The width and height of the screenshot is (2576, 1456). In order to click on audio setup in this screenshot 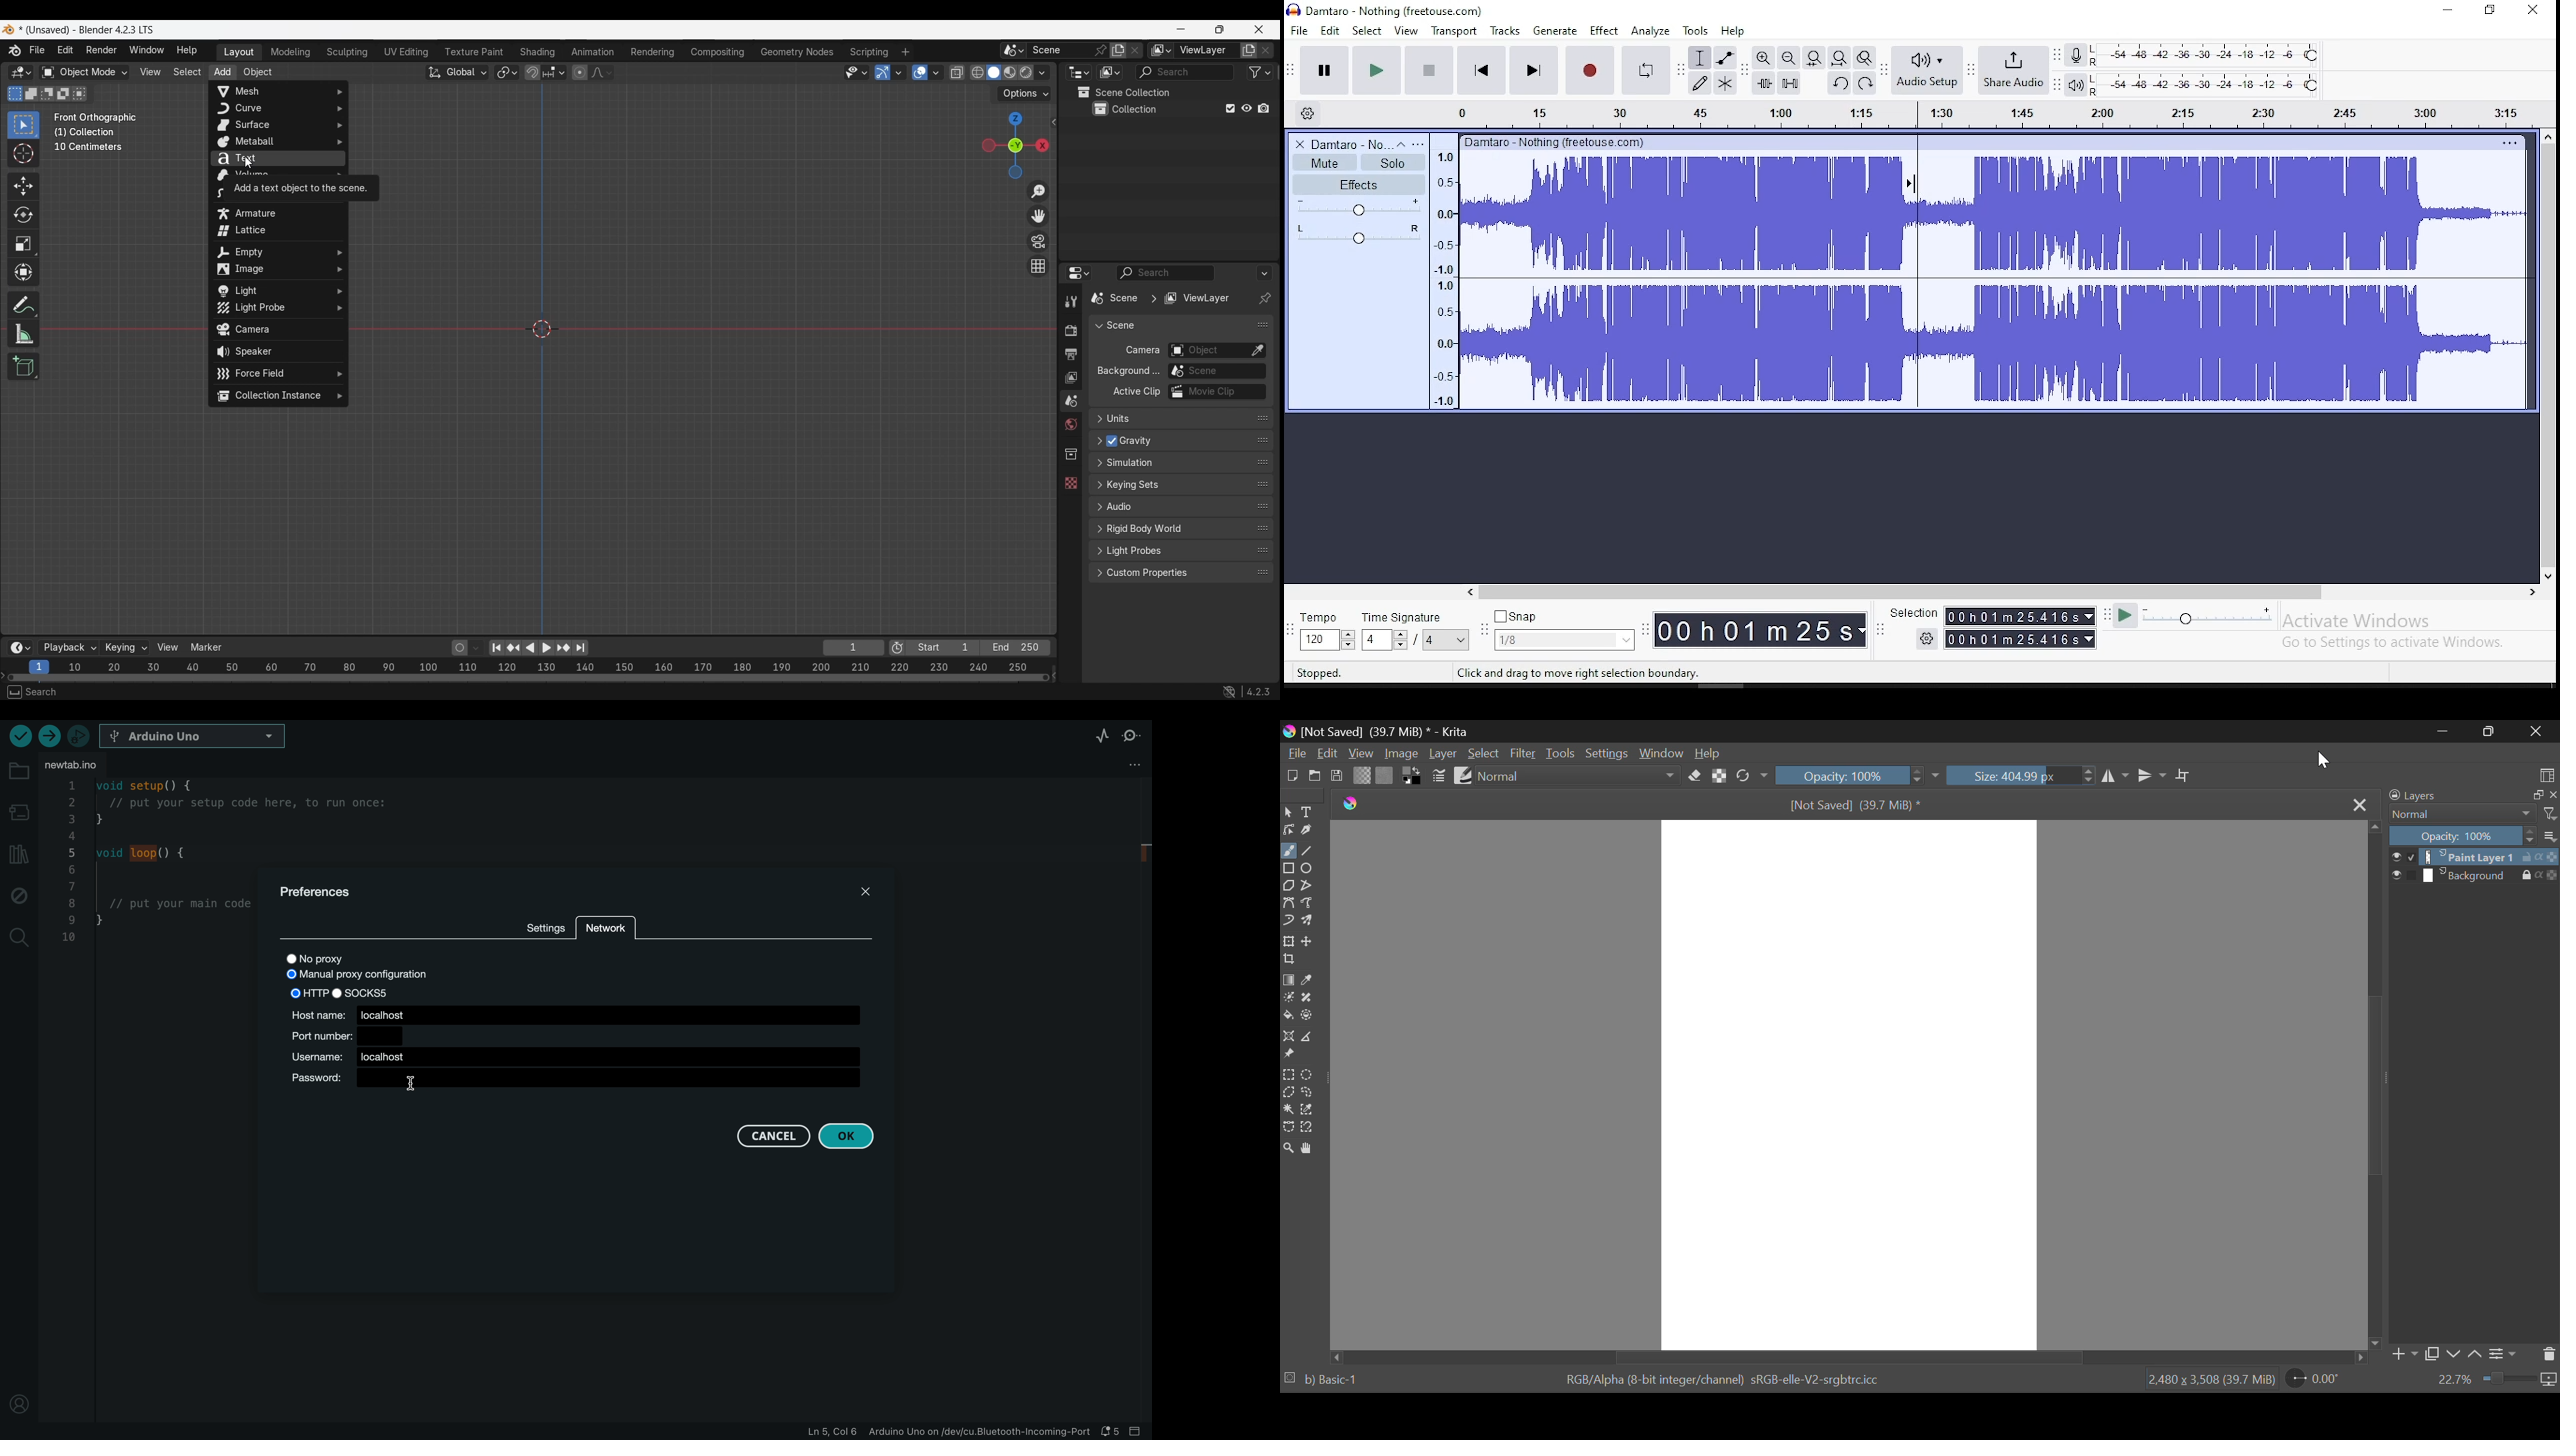, I will do `click(1927, 70)`.